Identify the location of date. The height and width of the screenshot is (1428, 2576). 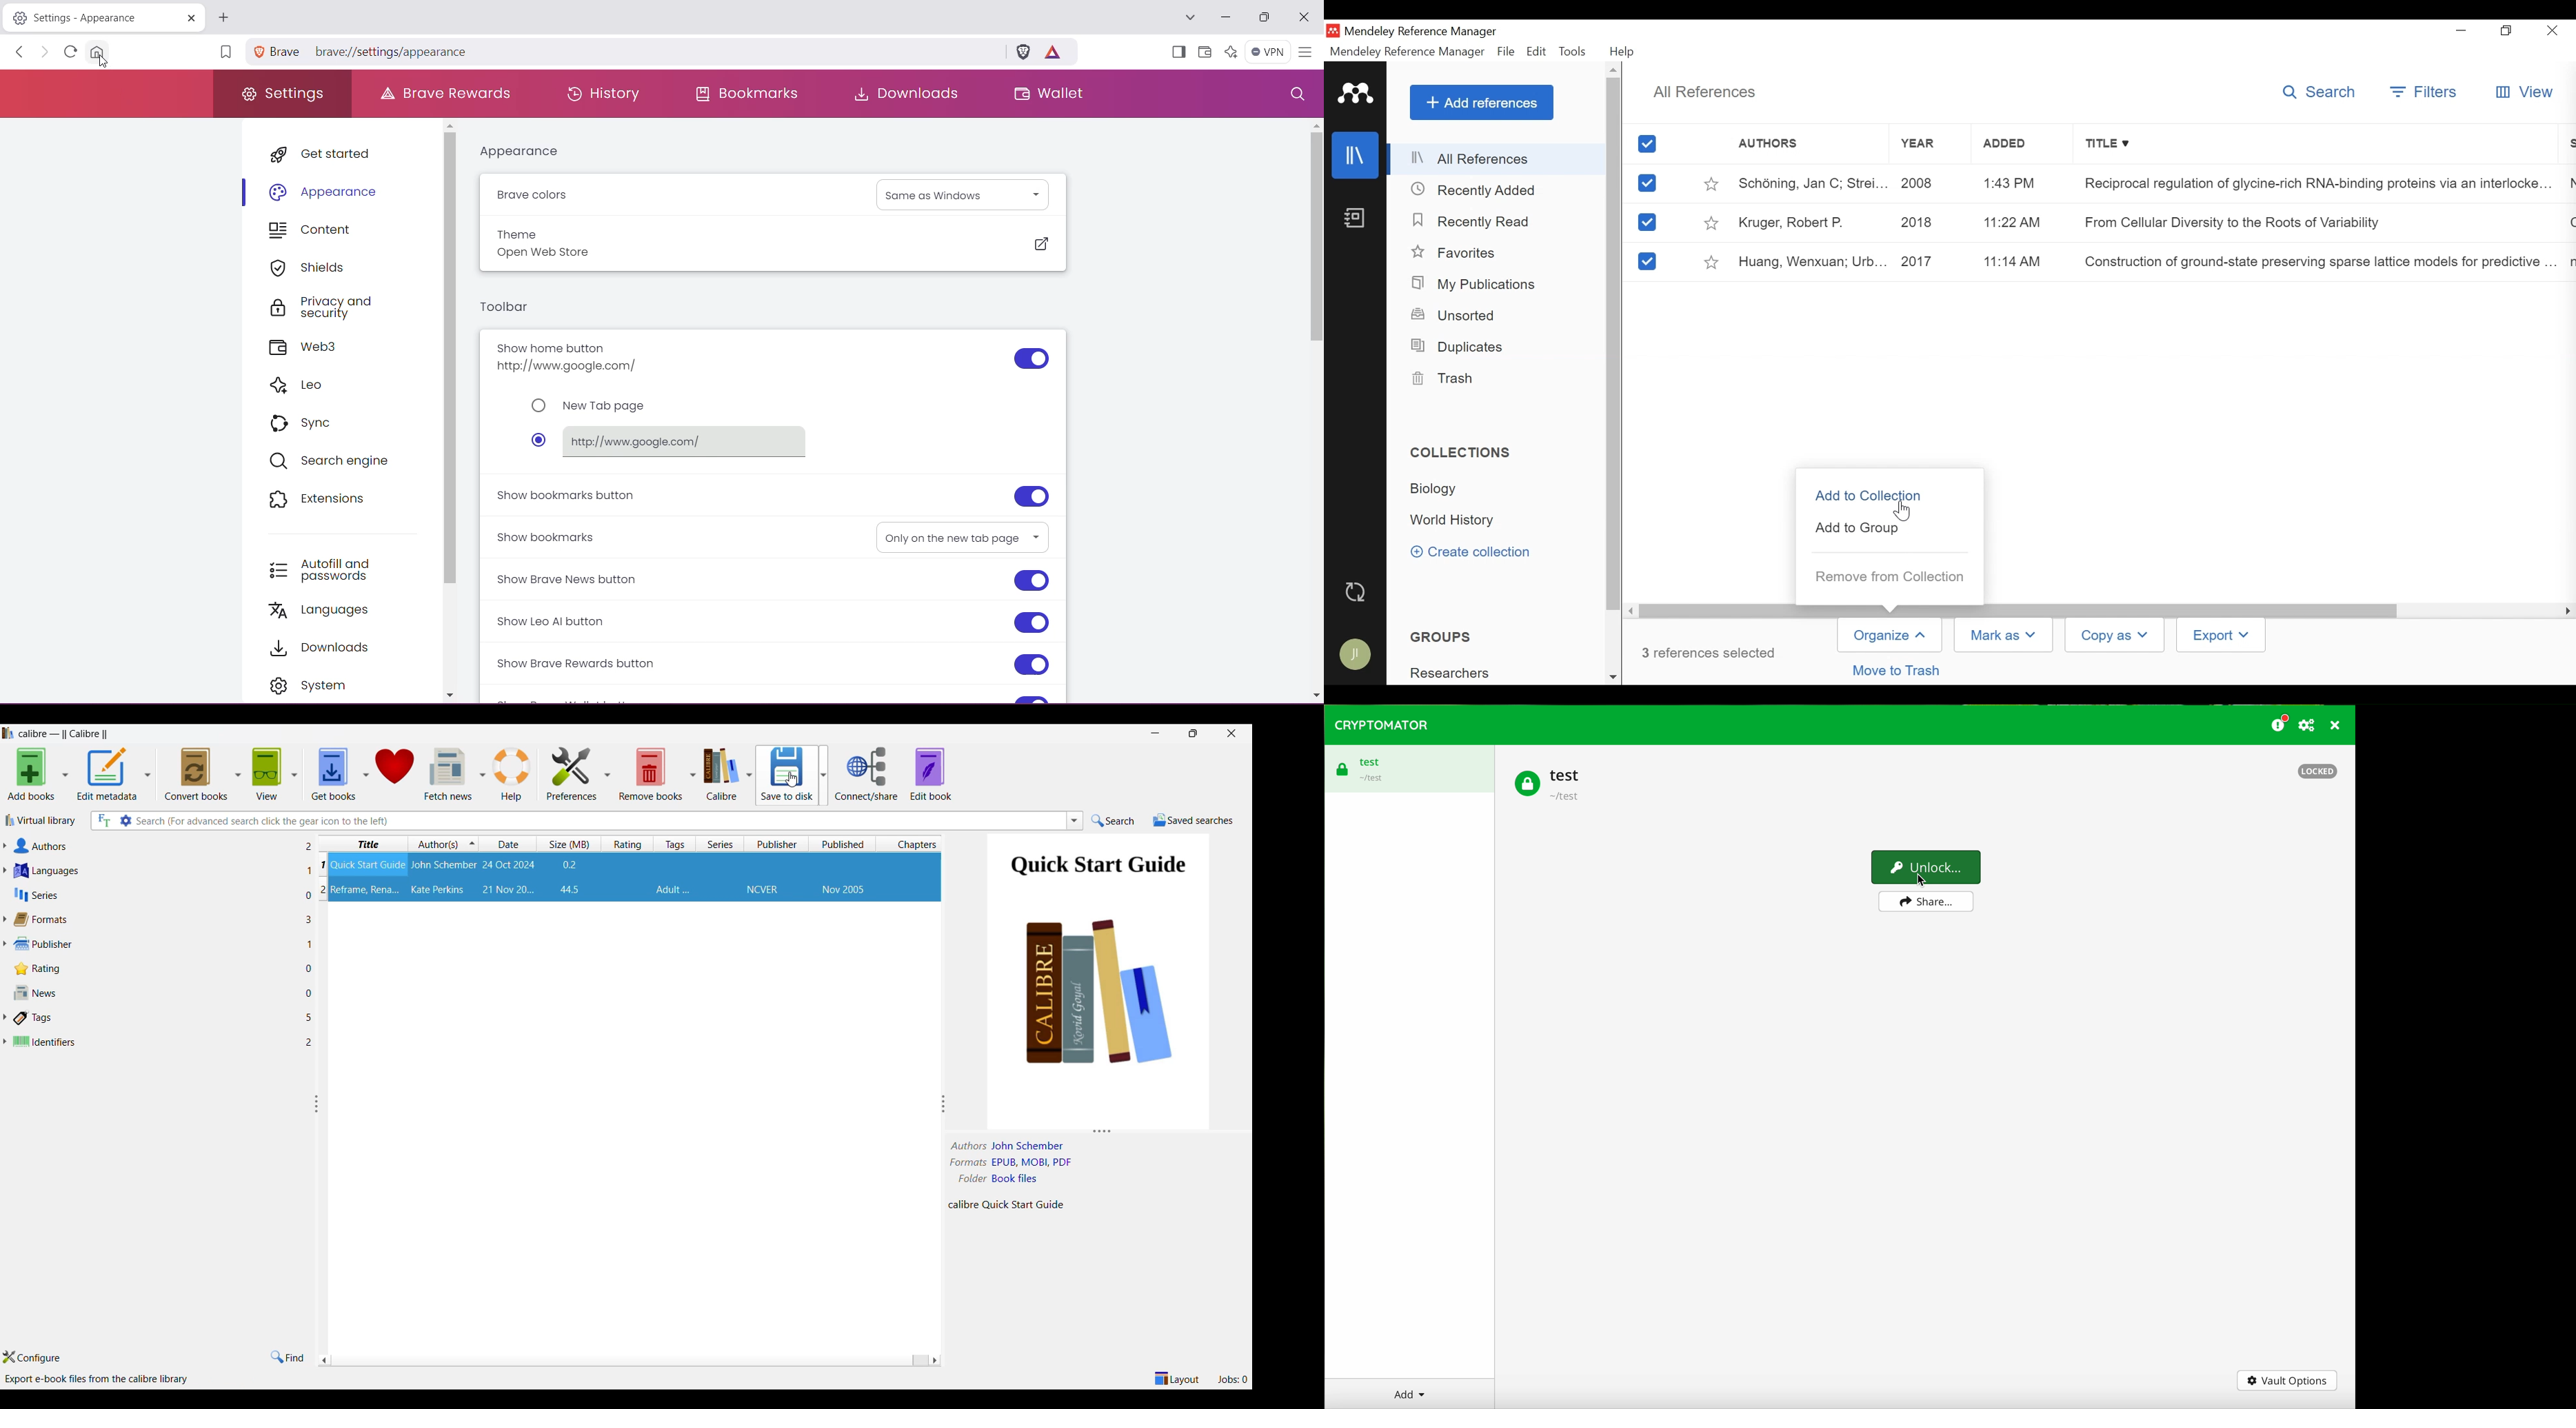
(509, 865).